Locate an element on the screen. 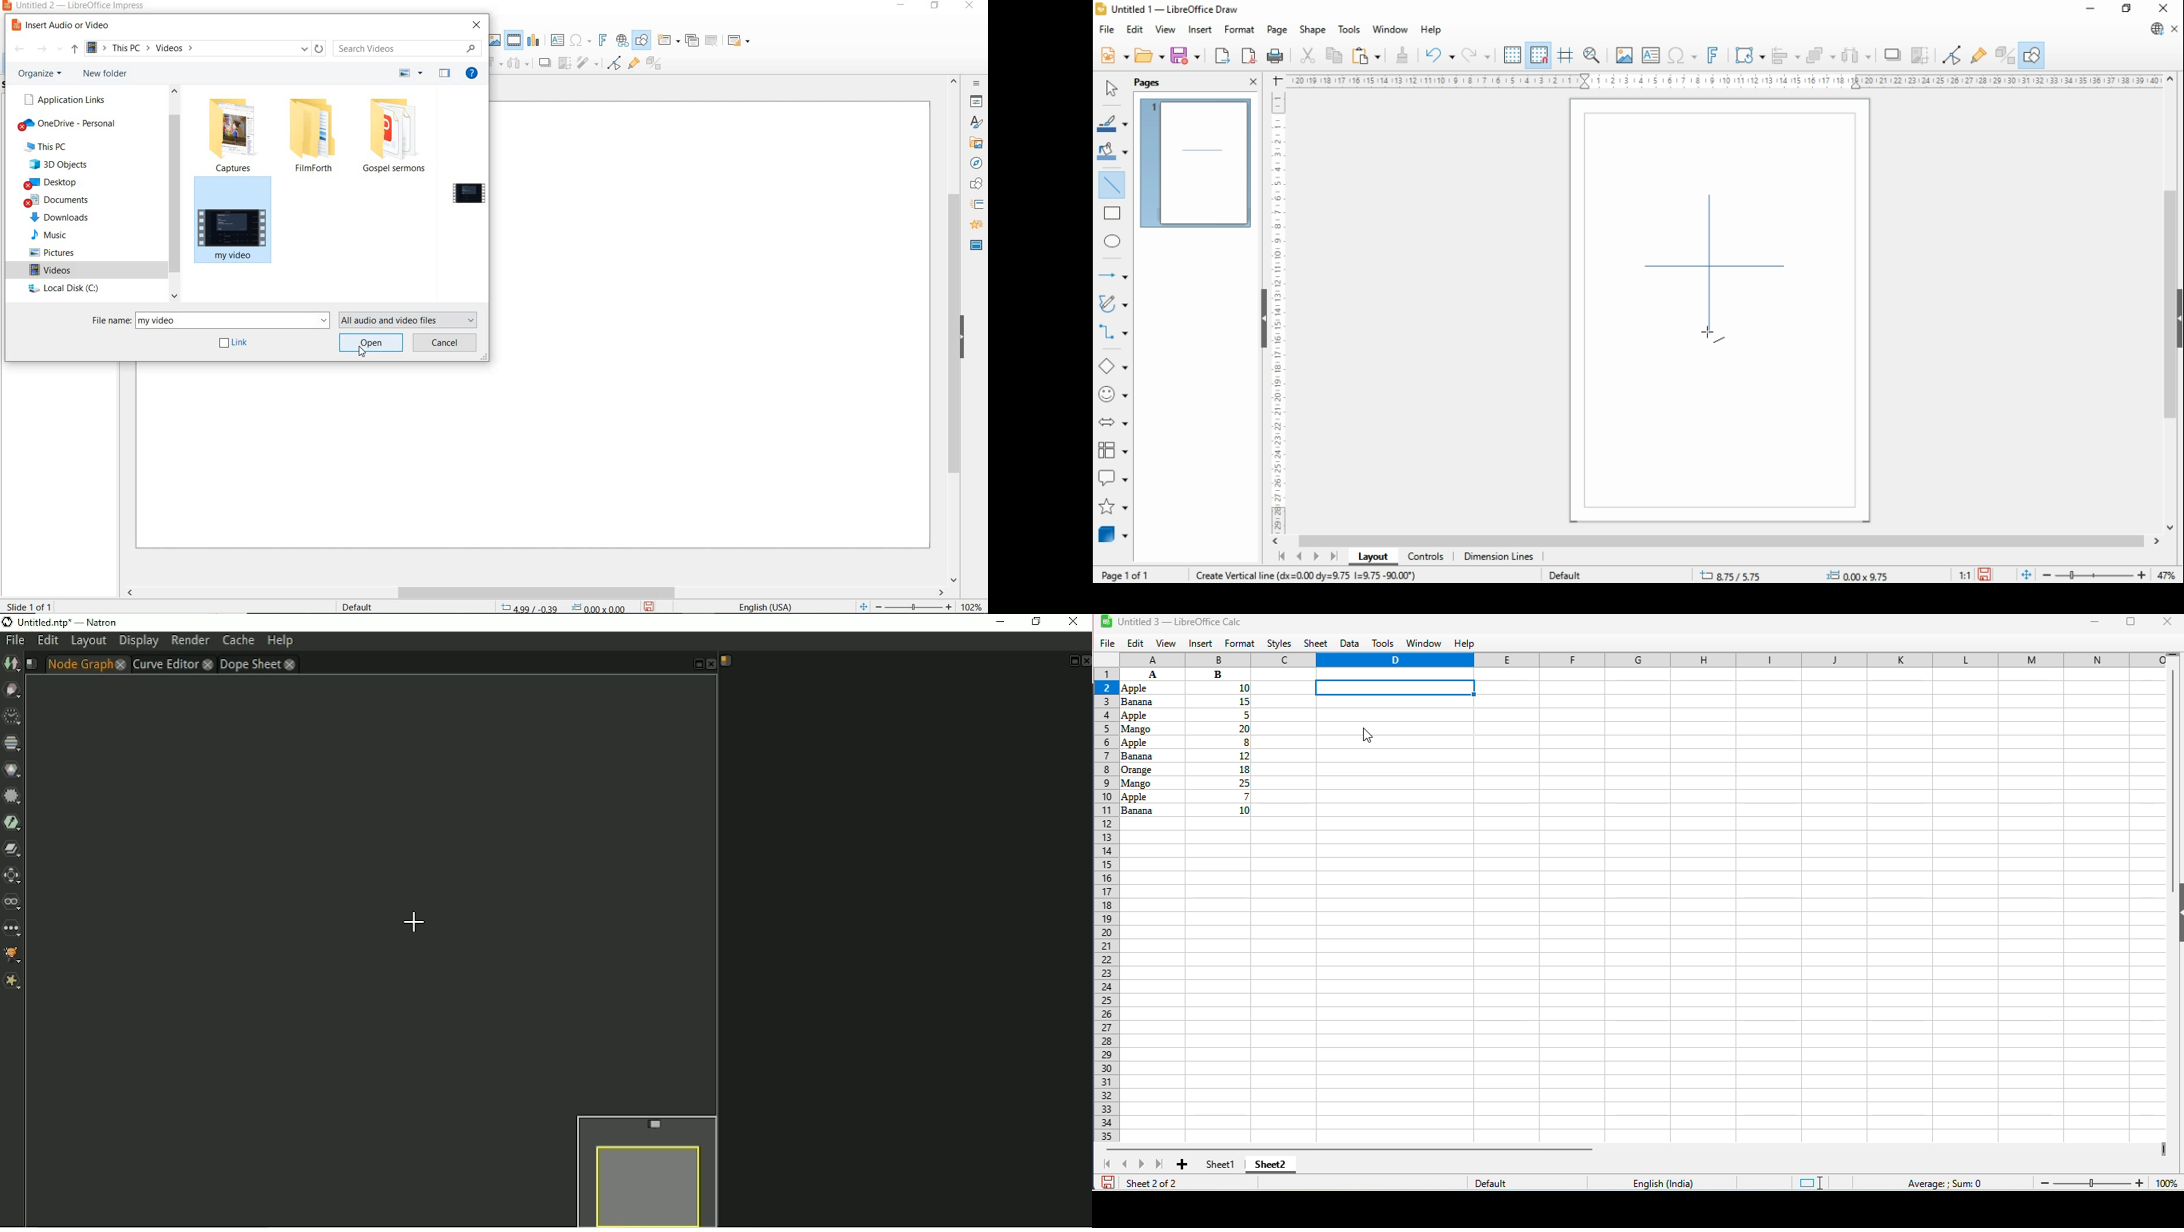 The height and width of the screenshot is (1232, 2184). file is located at coordinates (1106, 30).